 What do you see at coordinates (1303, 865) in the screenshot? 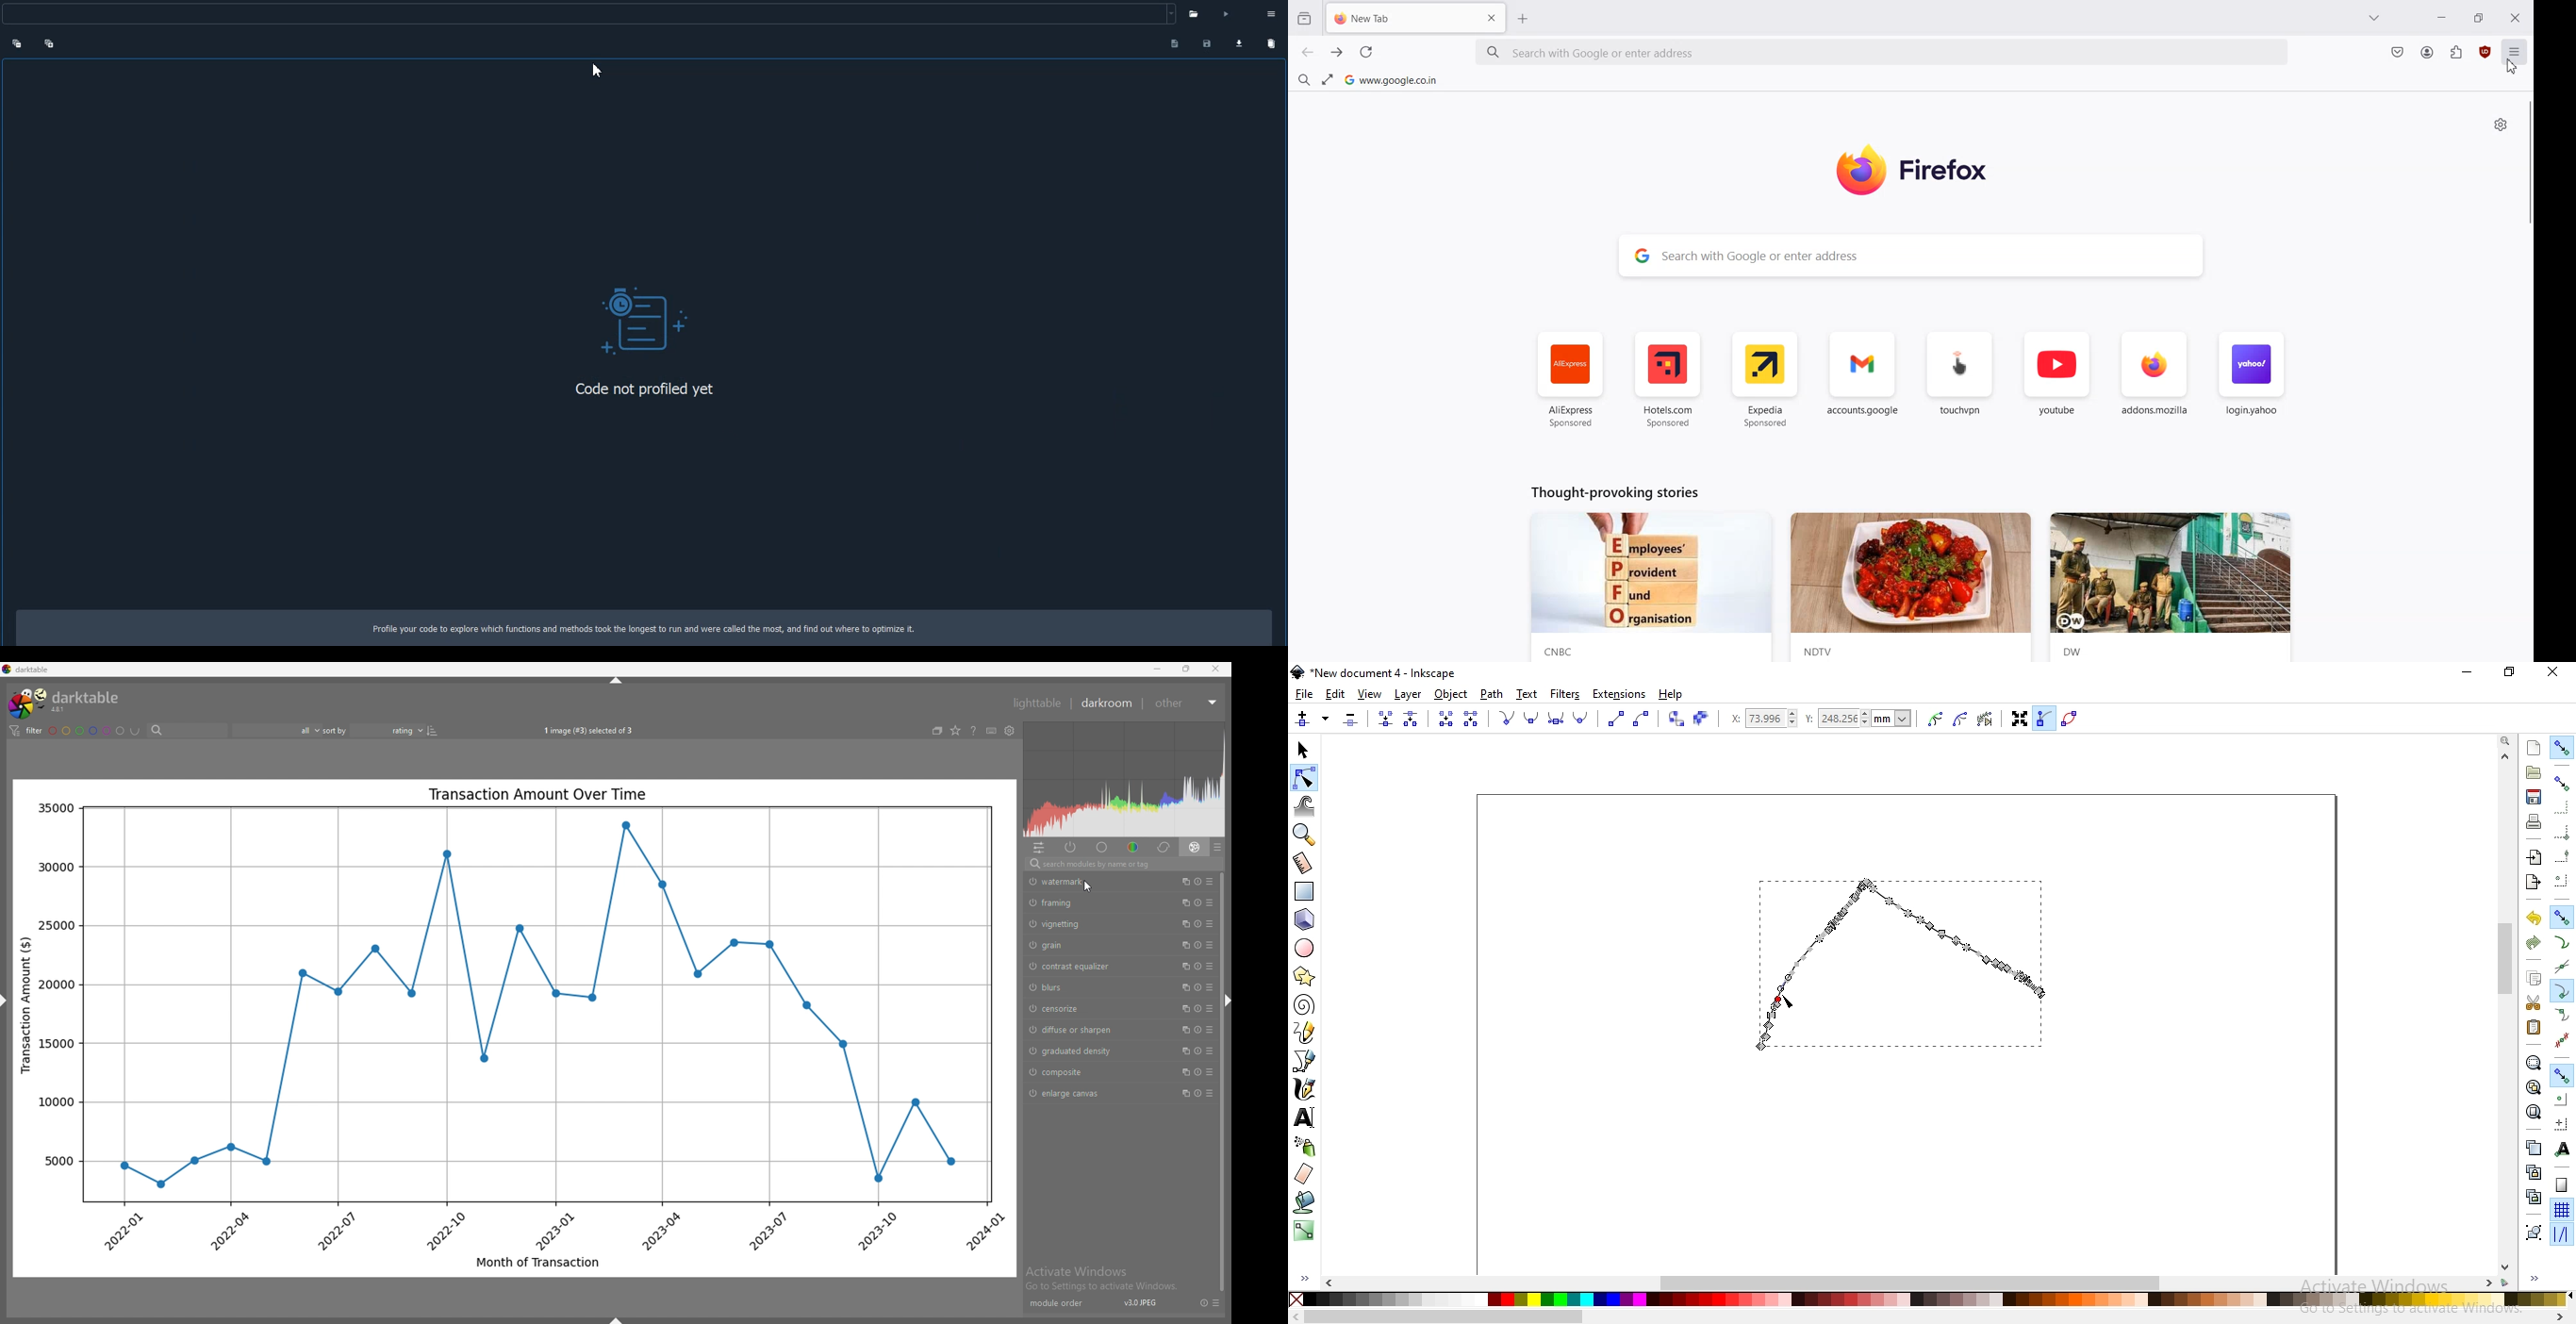
I see `measurement tool` at bounding box center [1303, 865].